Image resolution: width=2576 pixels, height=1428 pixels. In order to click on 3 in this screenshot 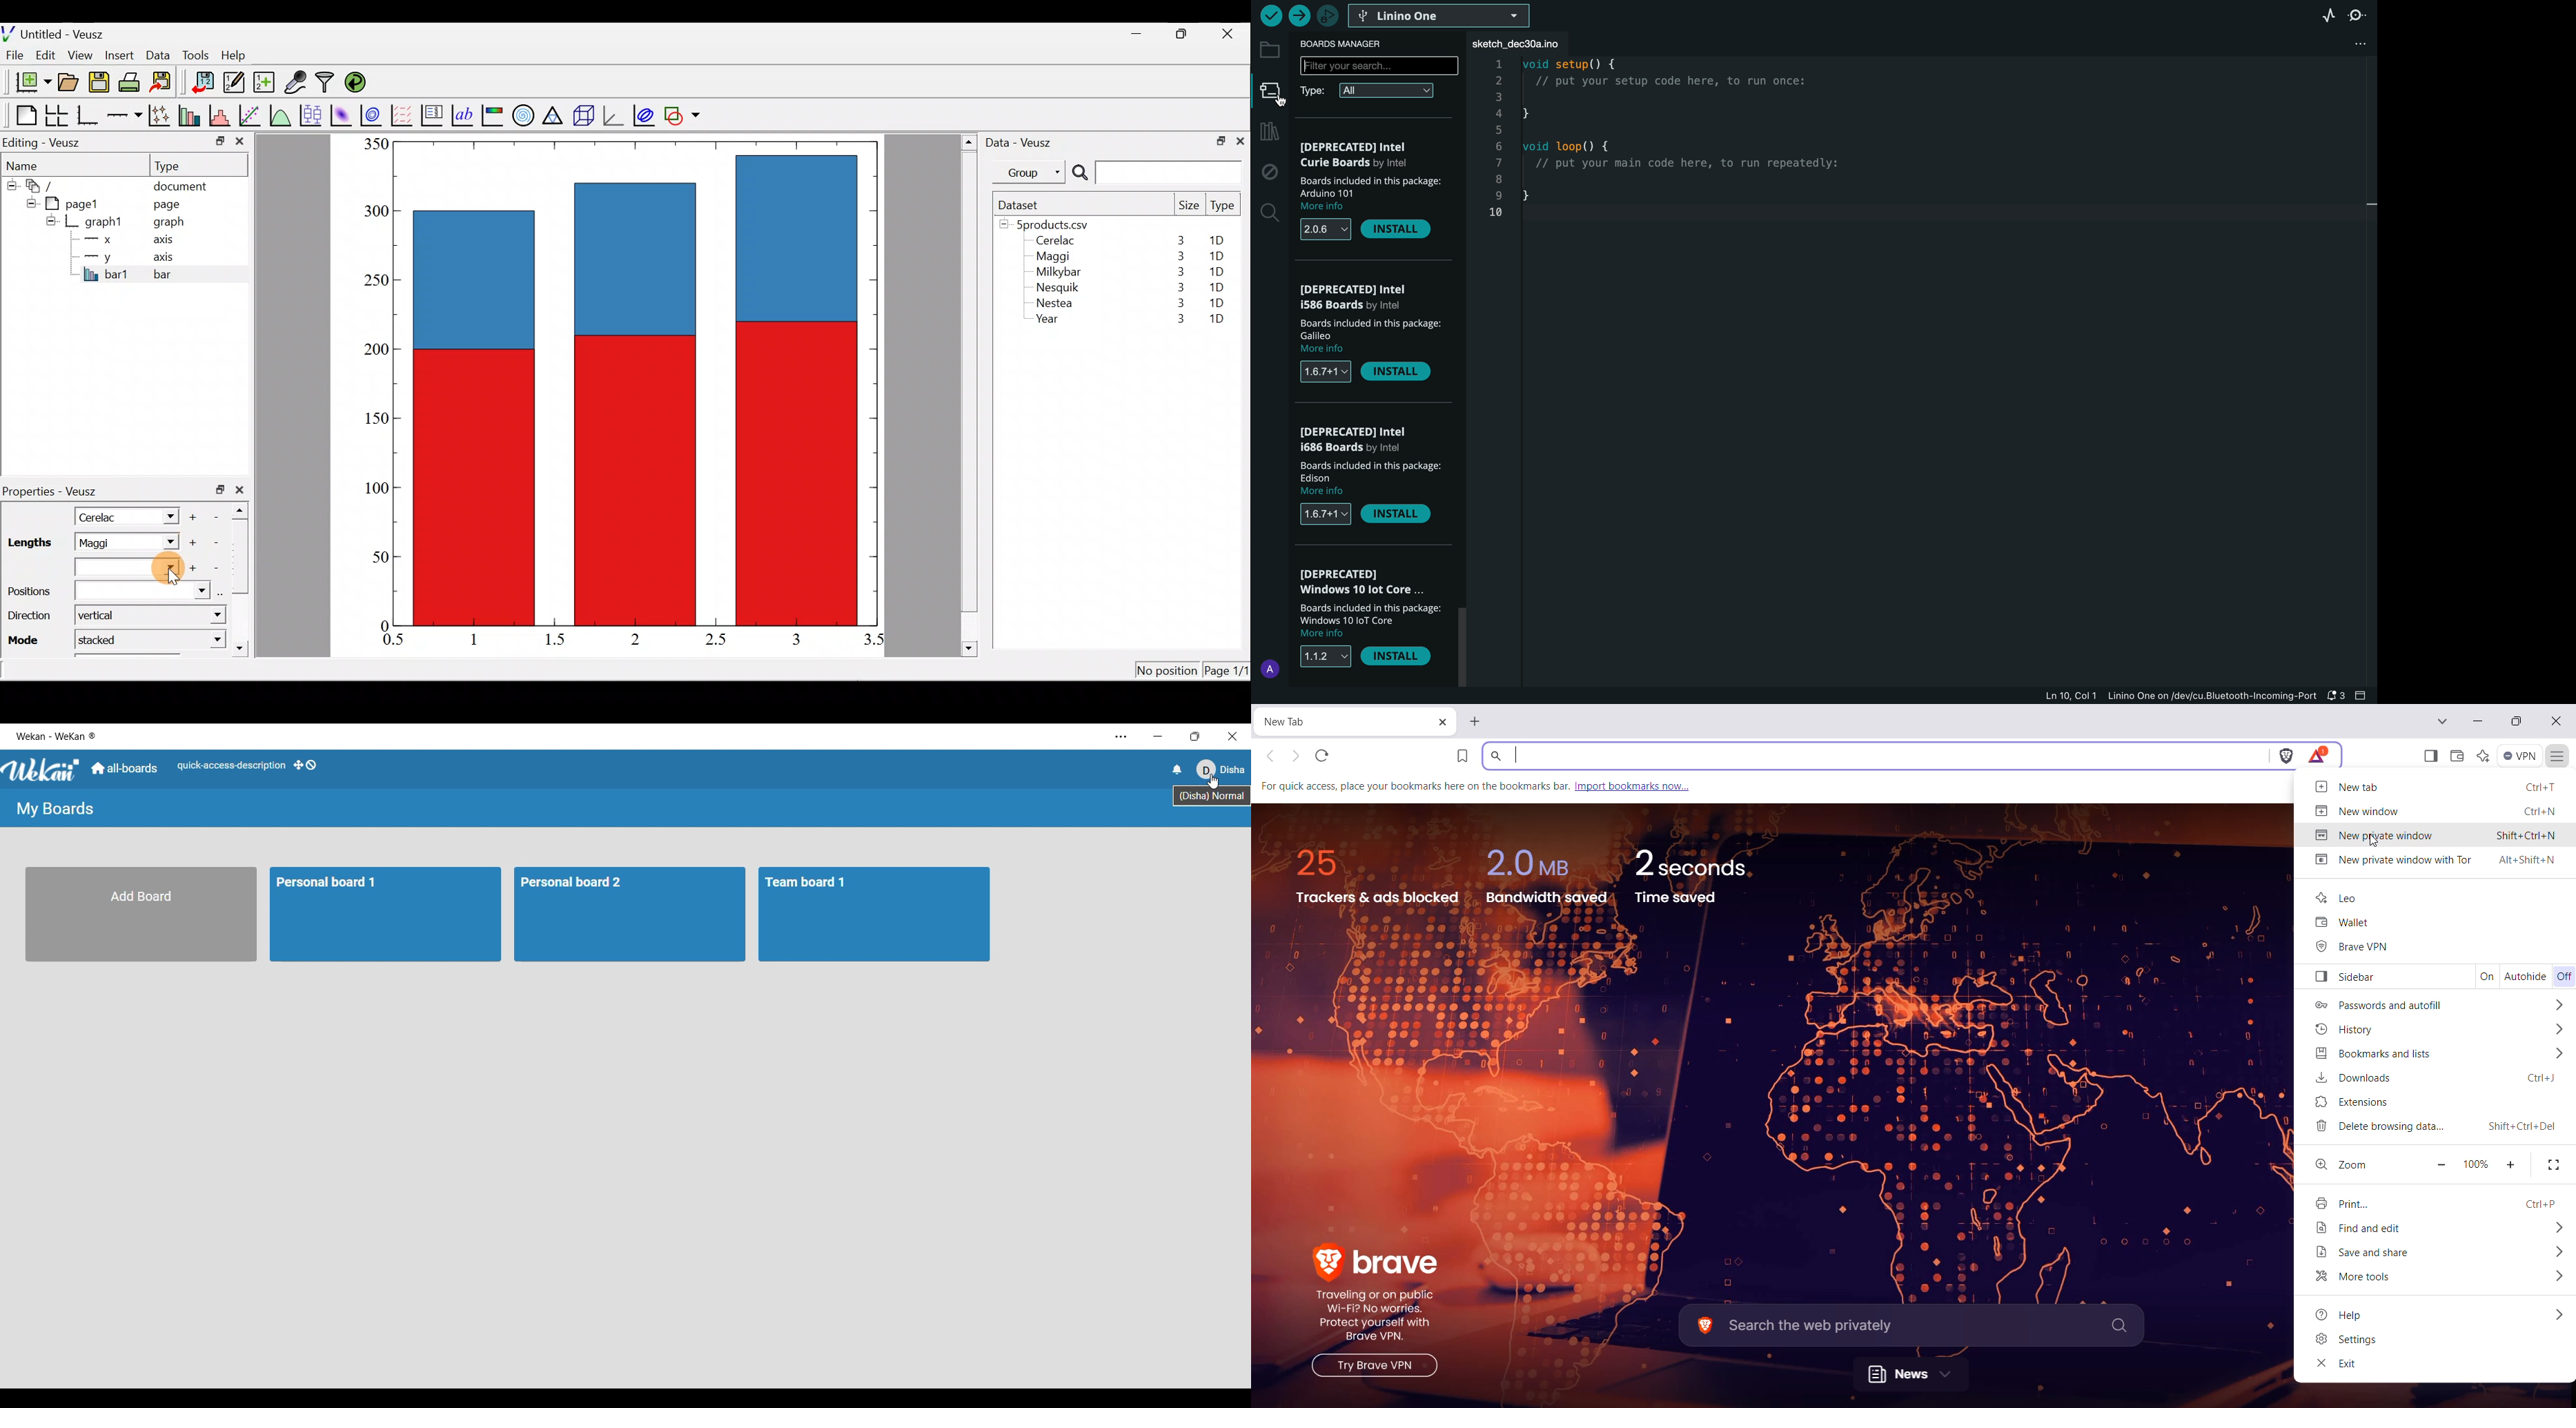, I will do `click(1178, 305)`.